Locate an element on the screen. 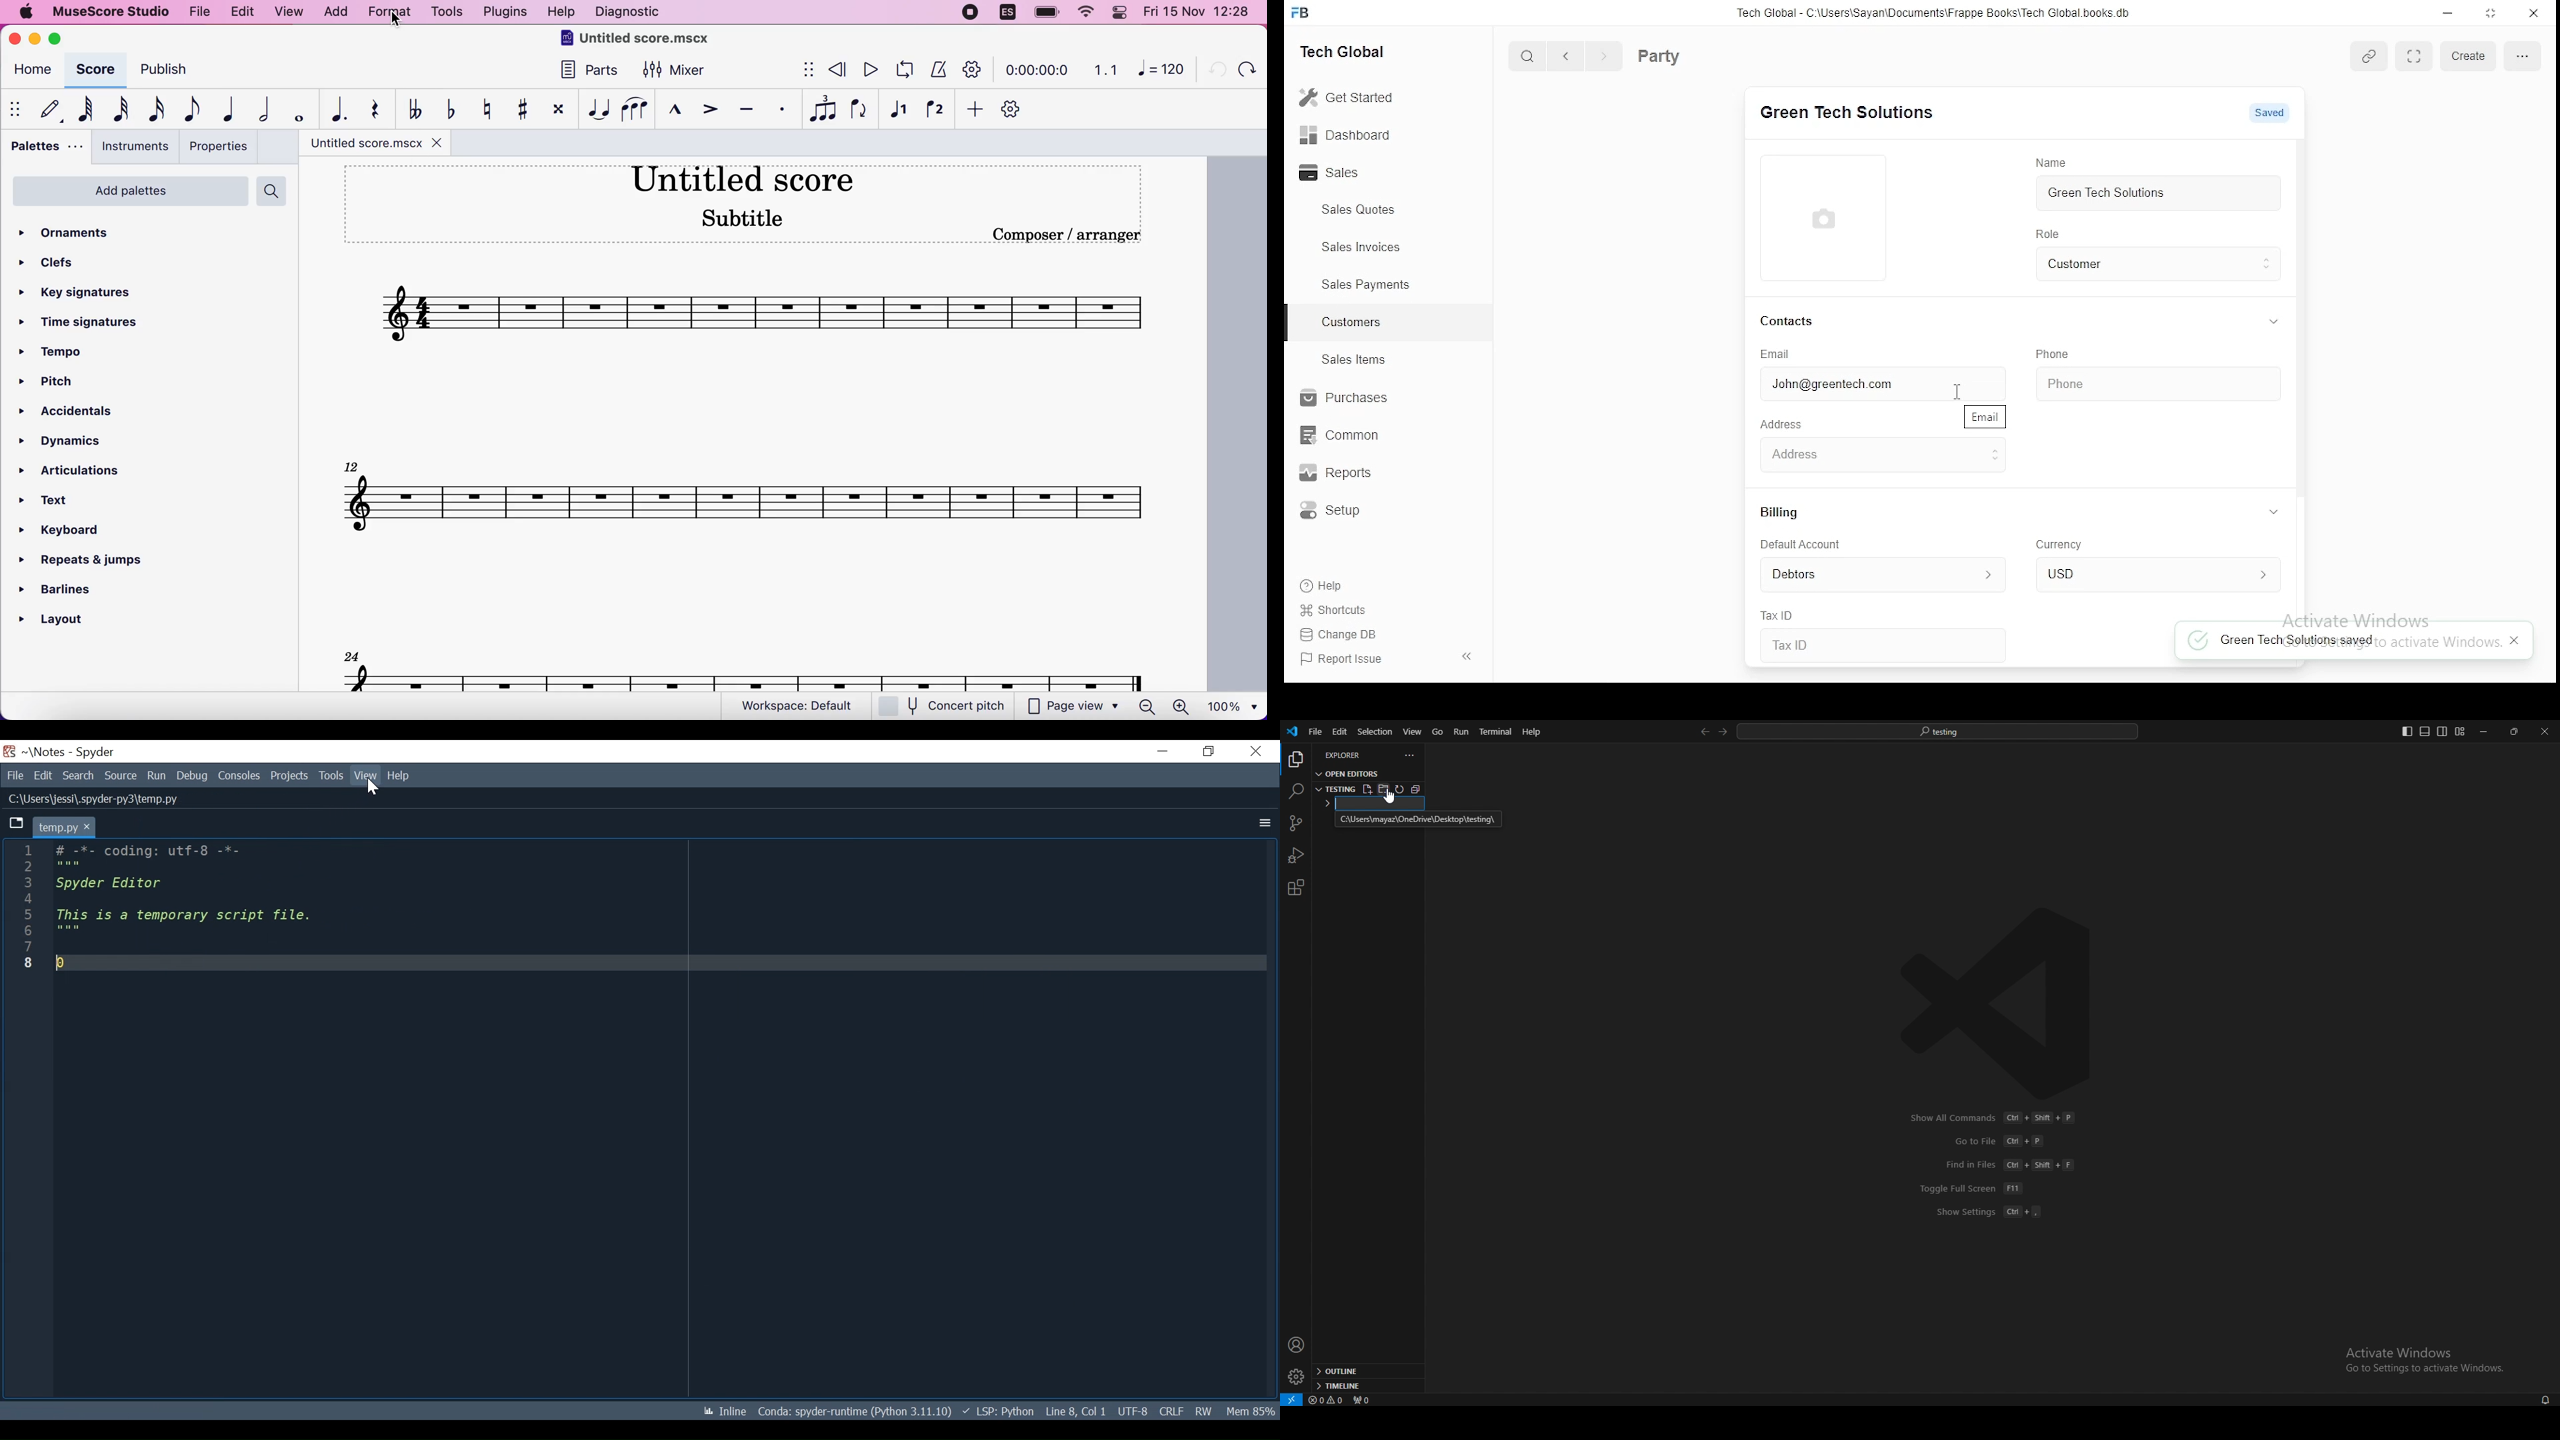  tech global is located at coordinates (1347, 50).